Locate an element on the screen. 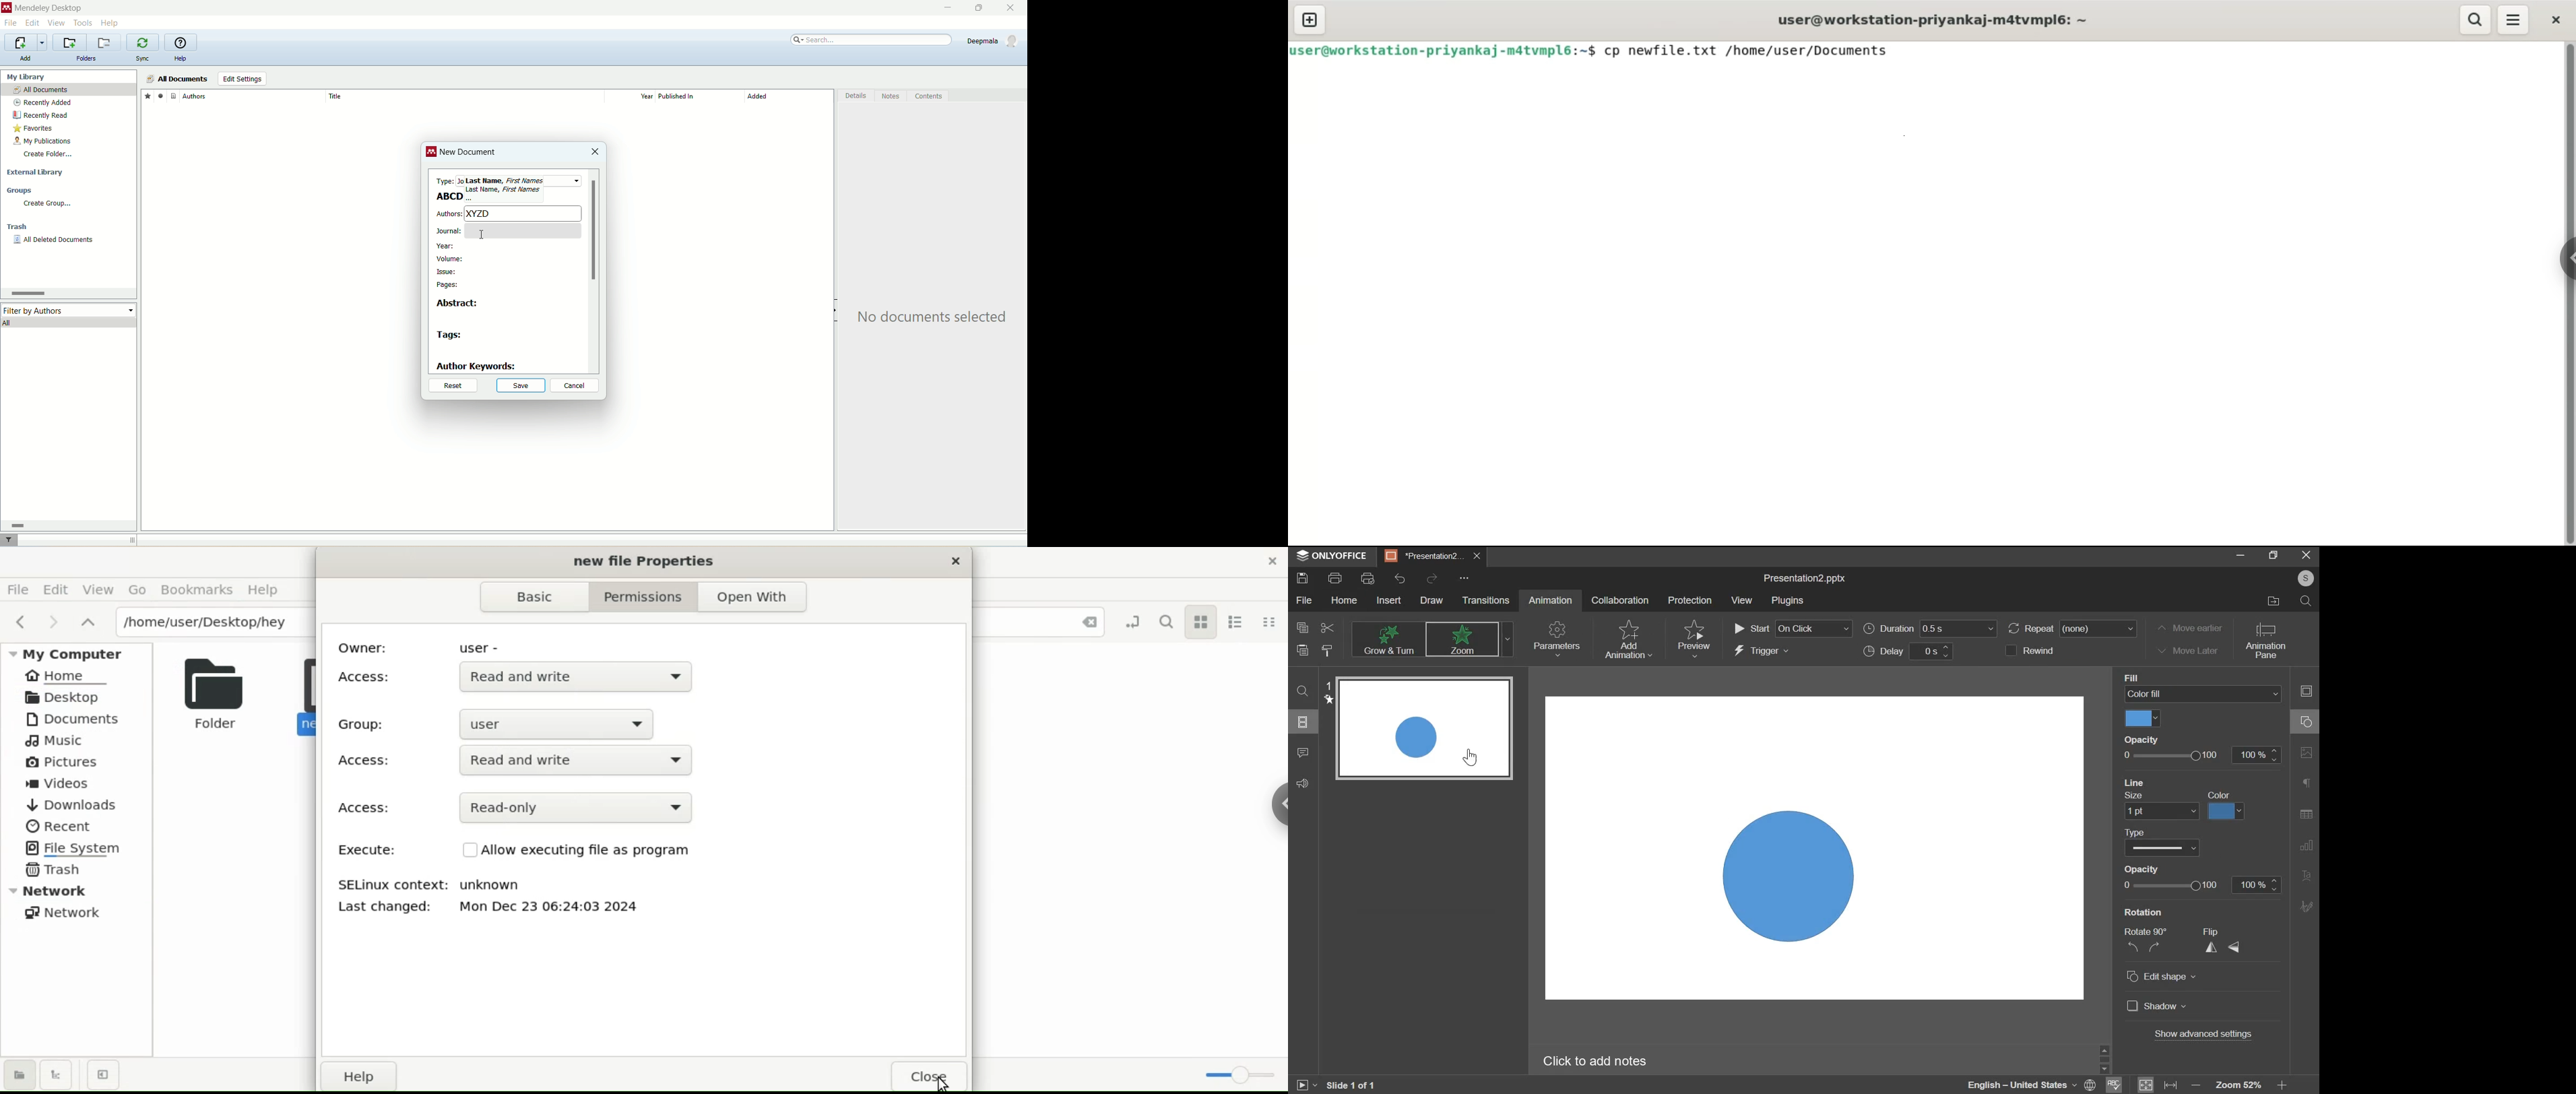  opacity is located at coordinates (2140, 797).